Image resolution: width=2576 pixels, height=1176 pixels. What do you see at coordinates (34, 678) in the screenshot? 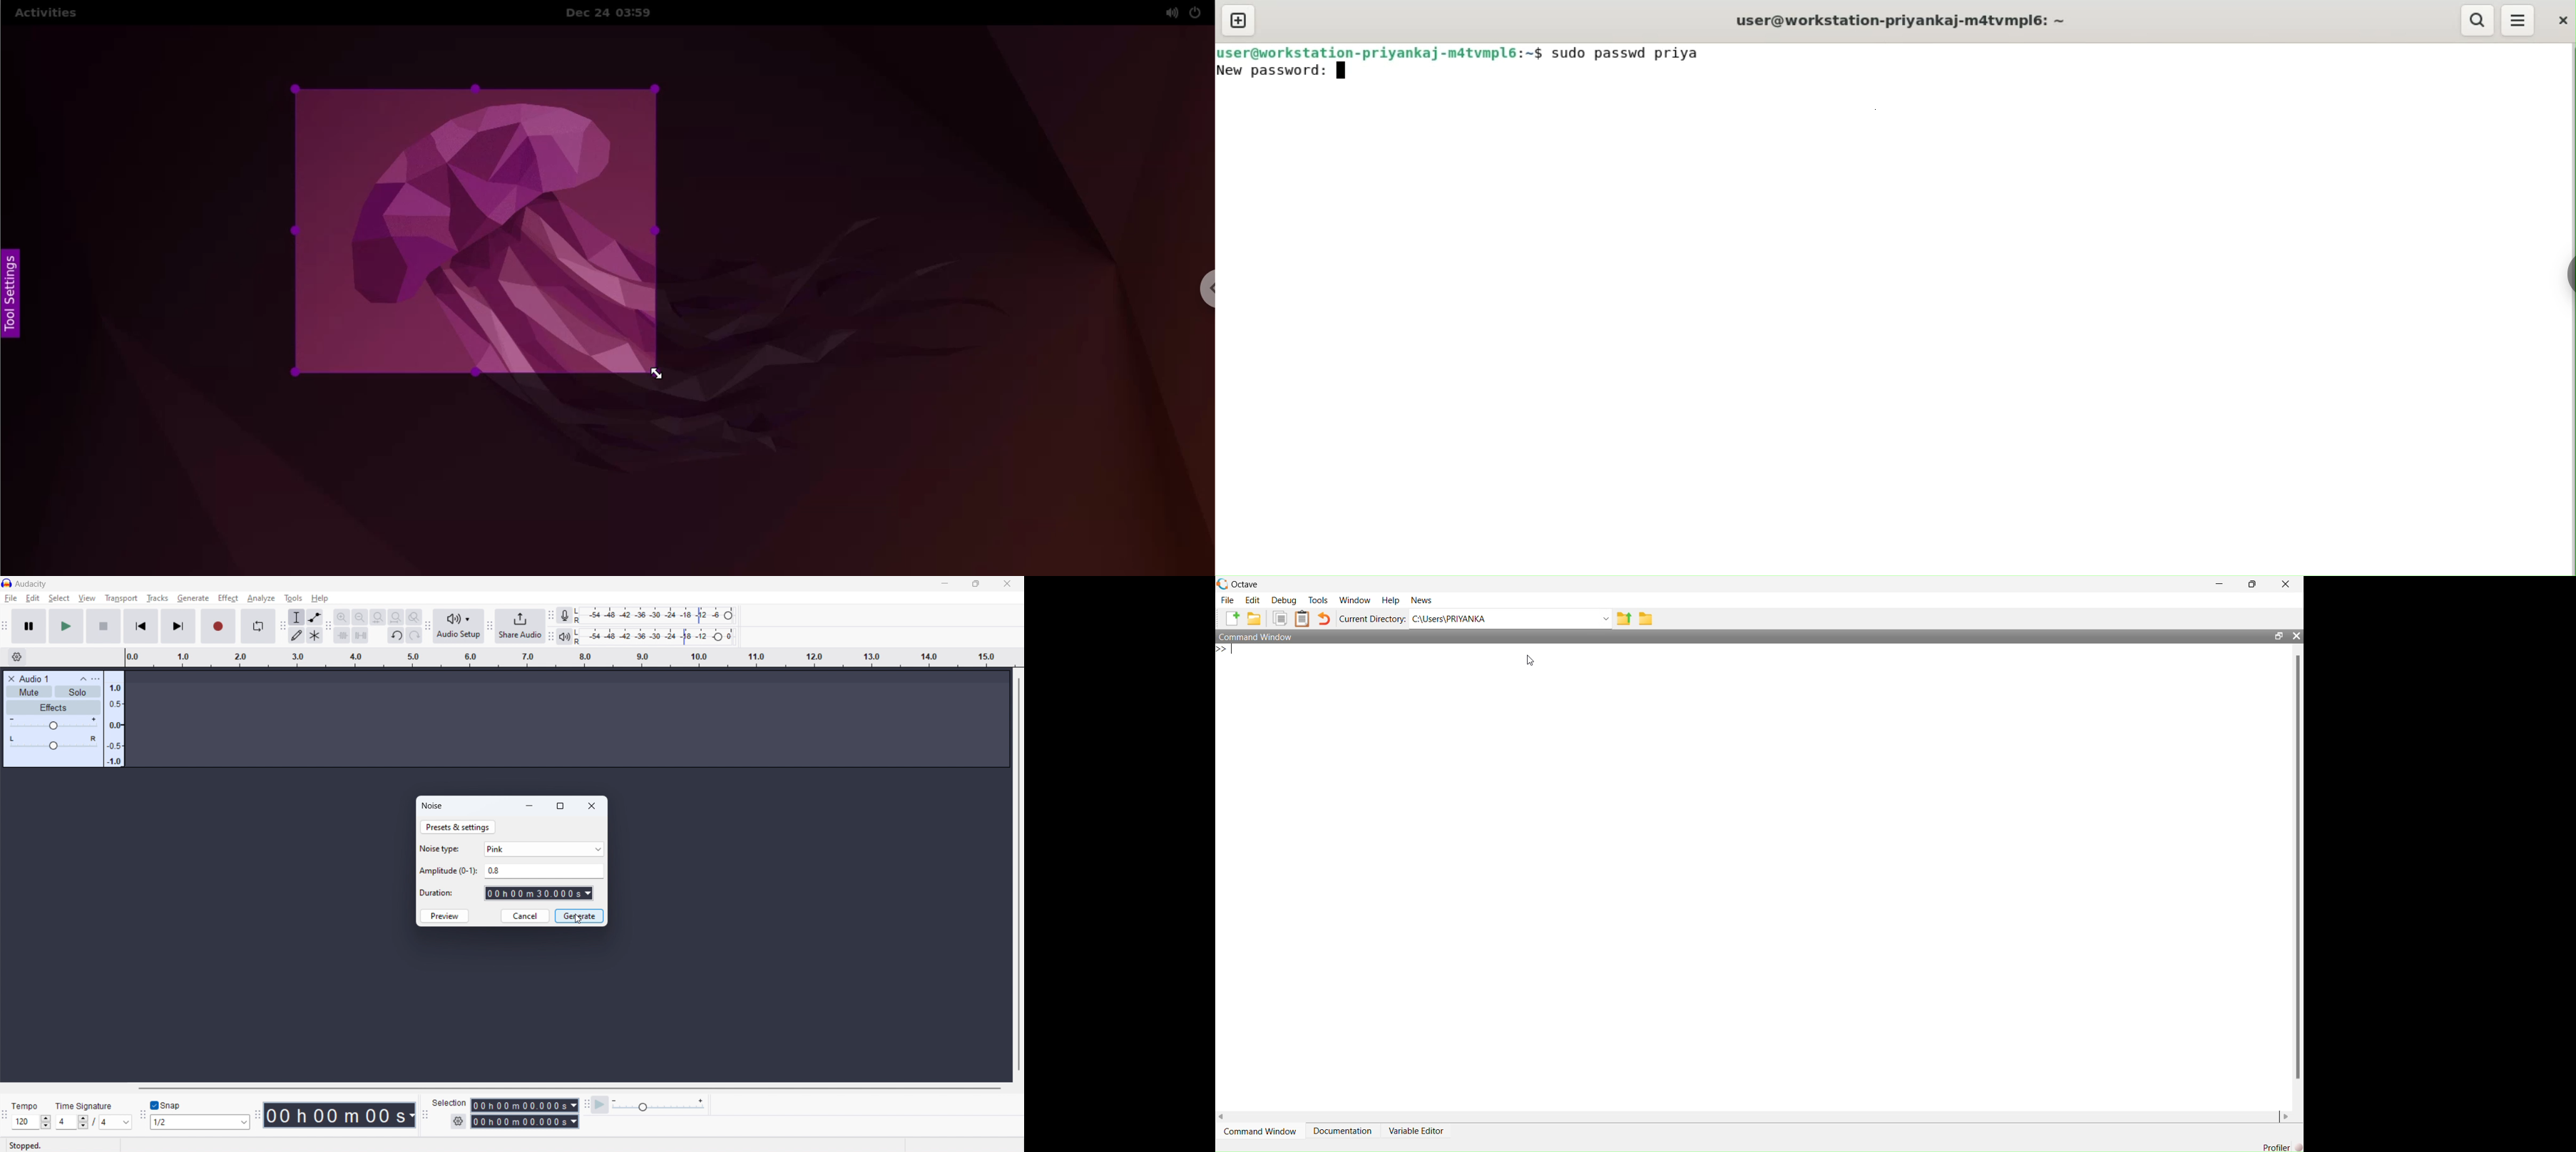
I see `track title` at bounding box center [34, 678].